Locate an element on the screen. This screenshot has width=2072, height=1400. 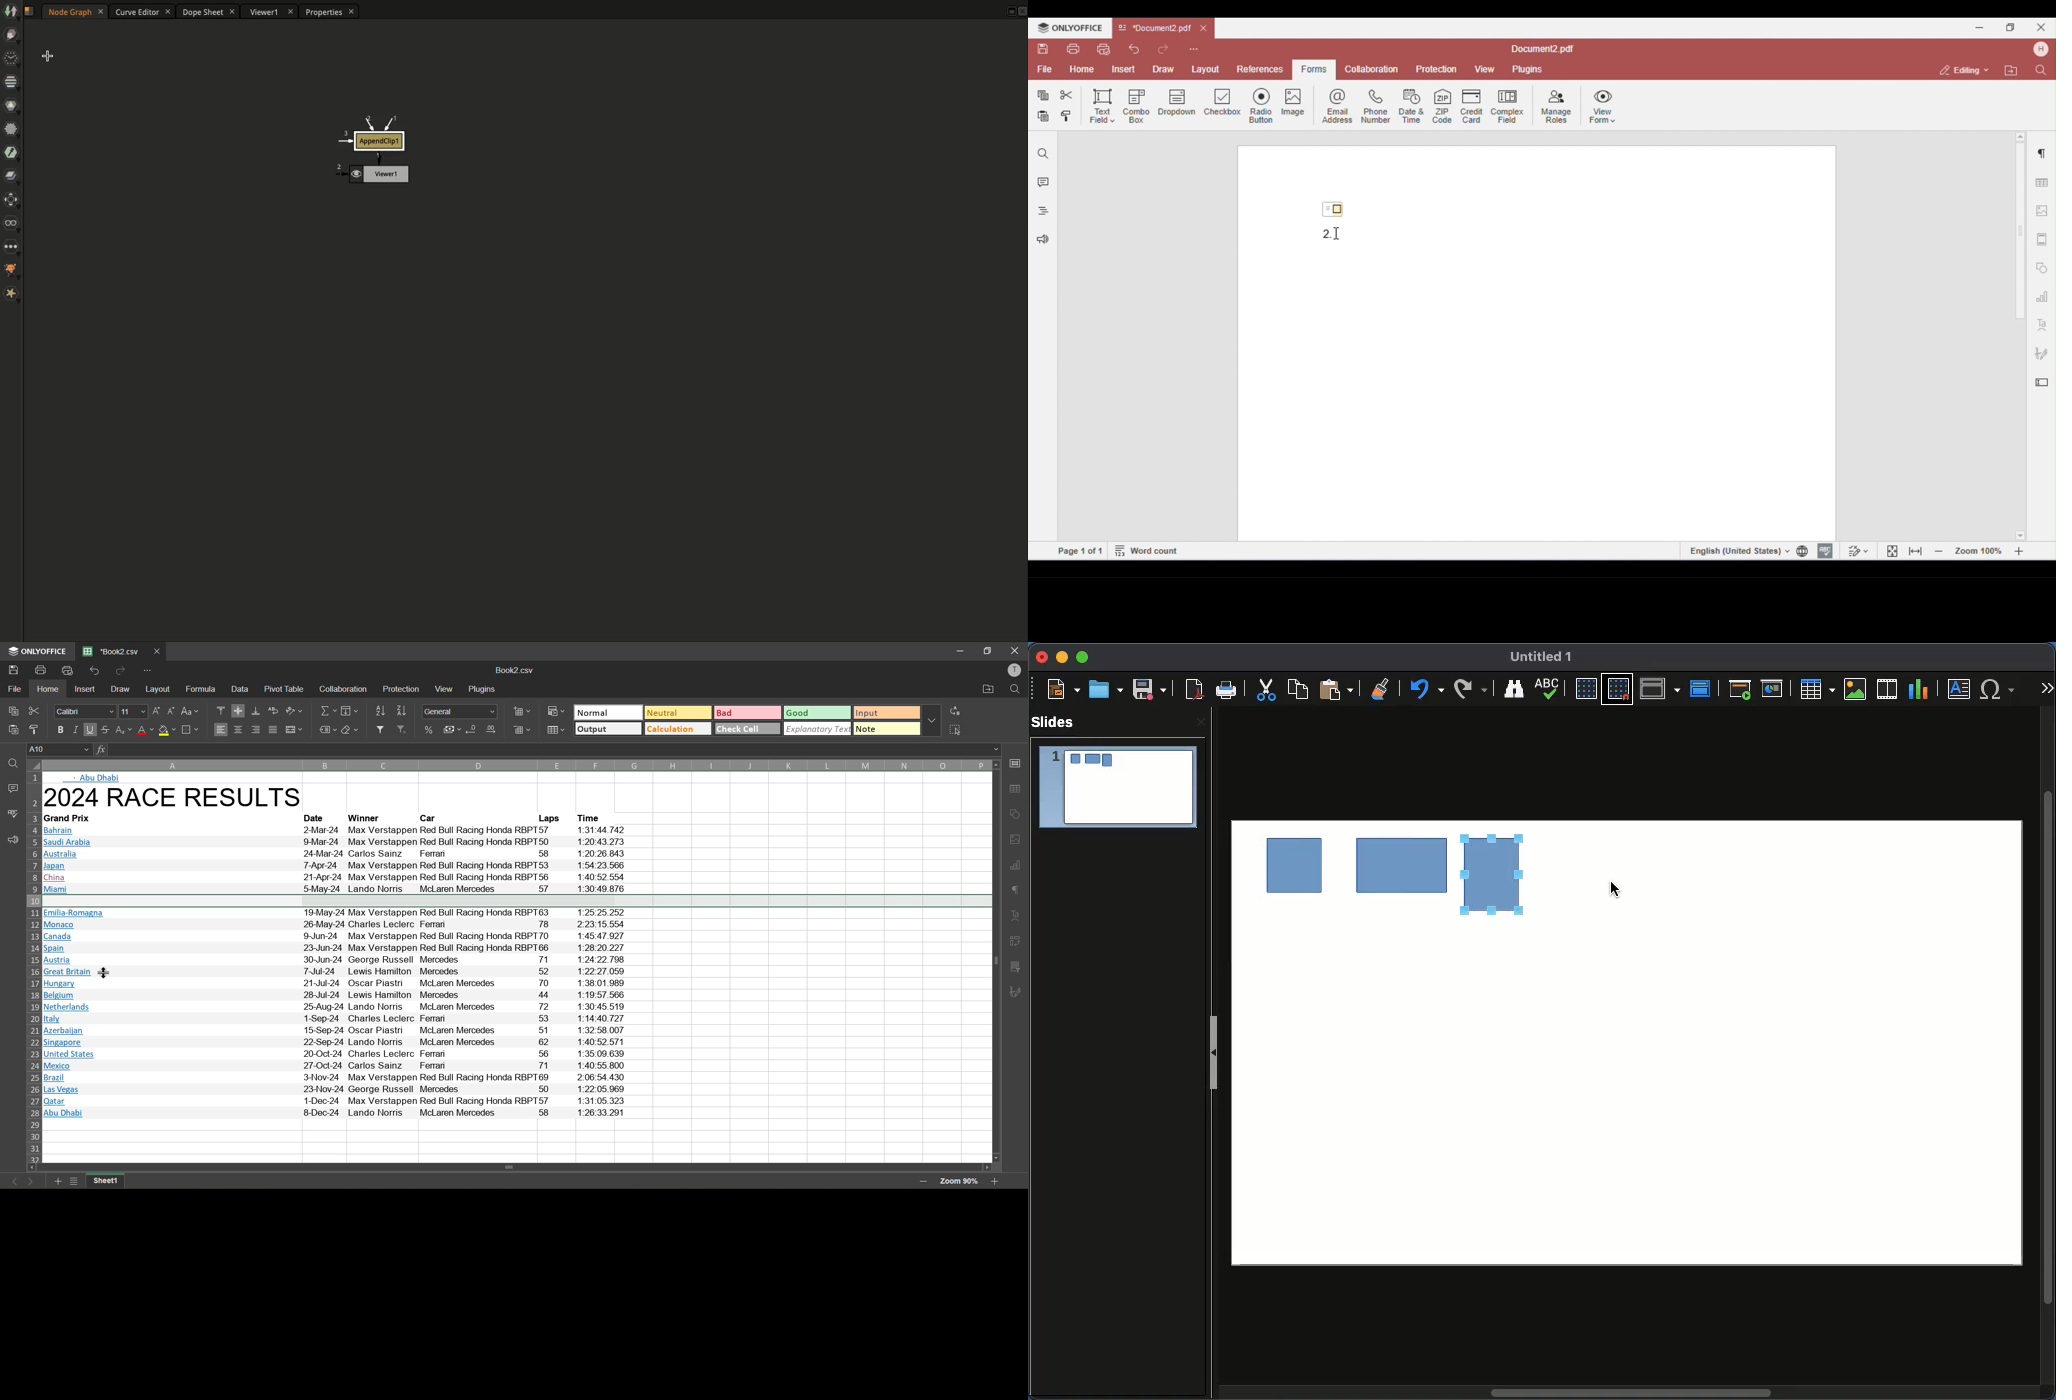
neutral is located at coordinates (677, 712).